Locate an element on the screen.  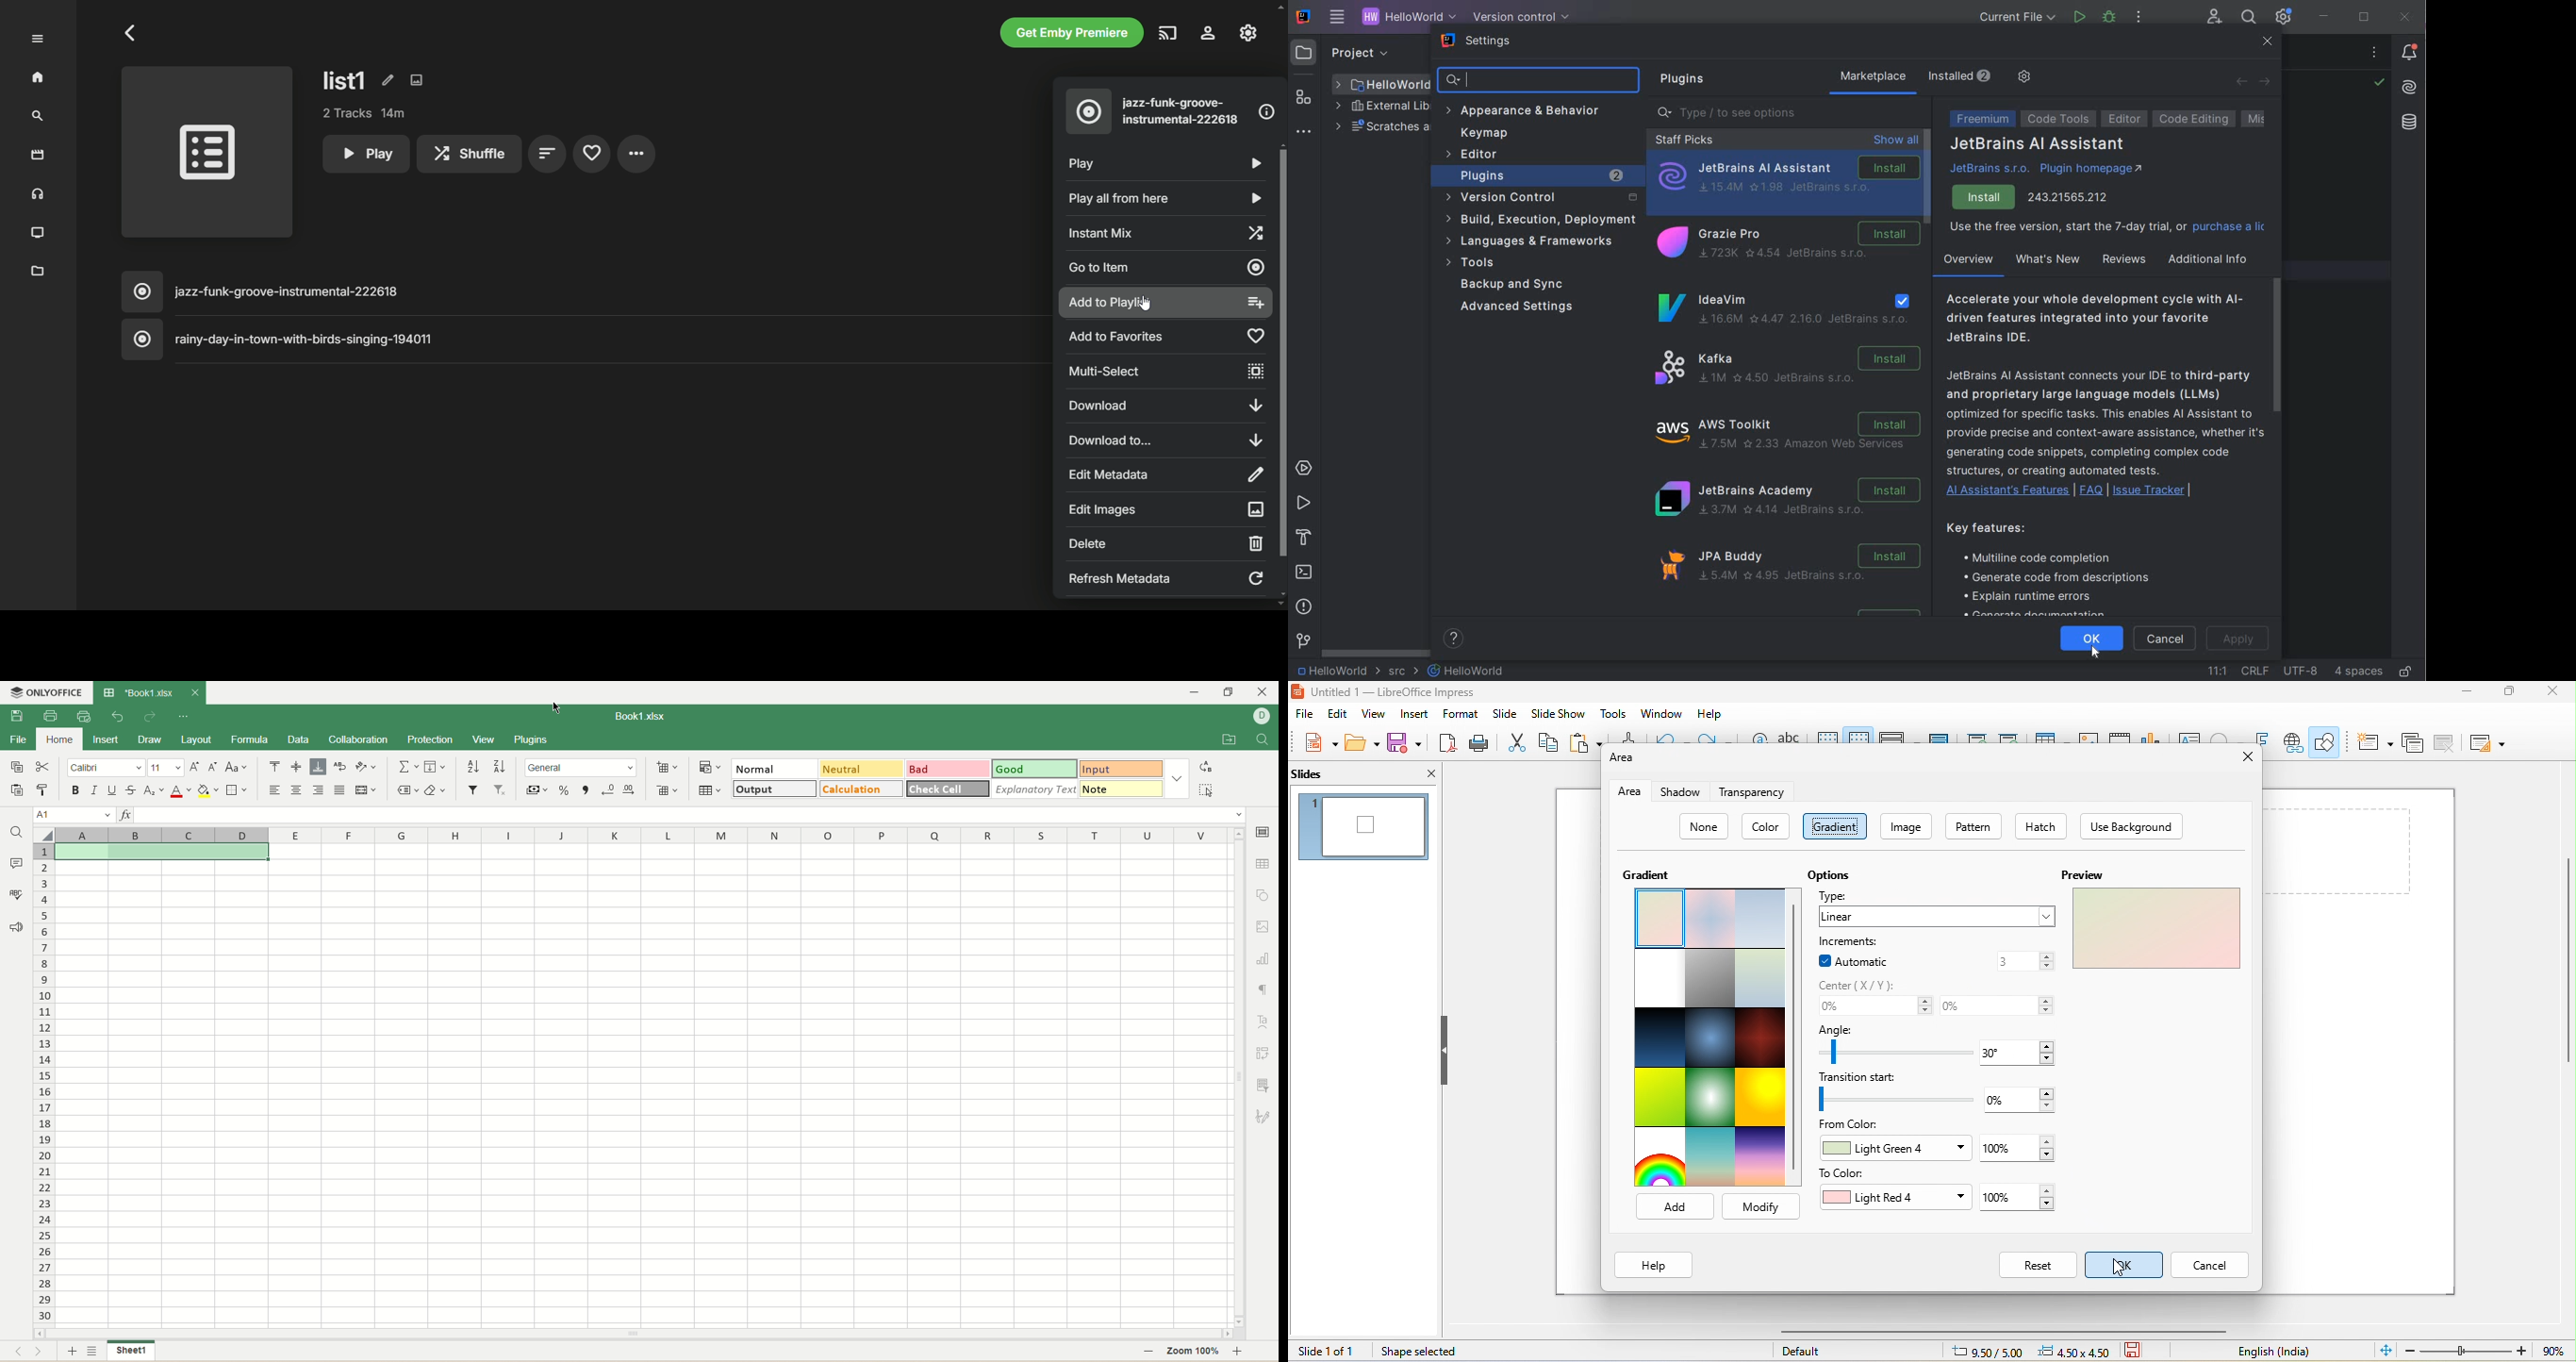
border is located at coordinates (235, 791).